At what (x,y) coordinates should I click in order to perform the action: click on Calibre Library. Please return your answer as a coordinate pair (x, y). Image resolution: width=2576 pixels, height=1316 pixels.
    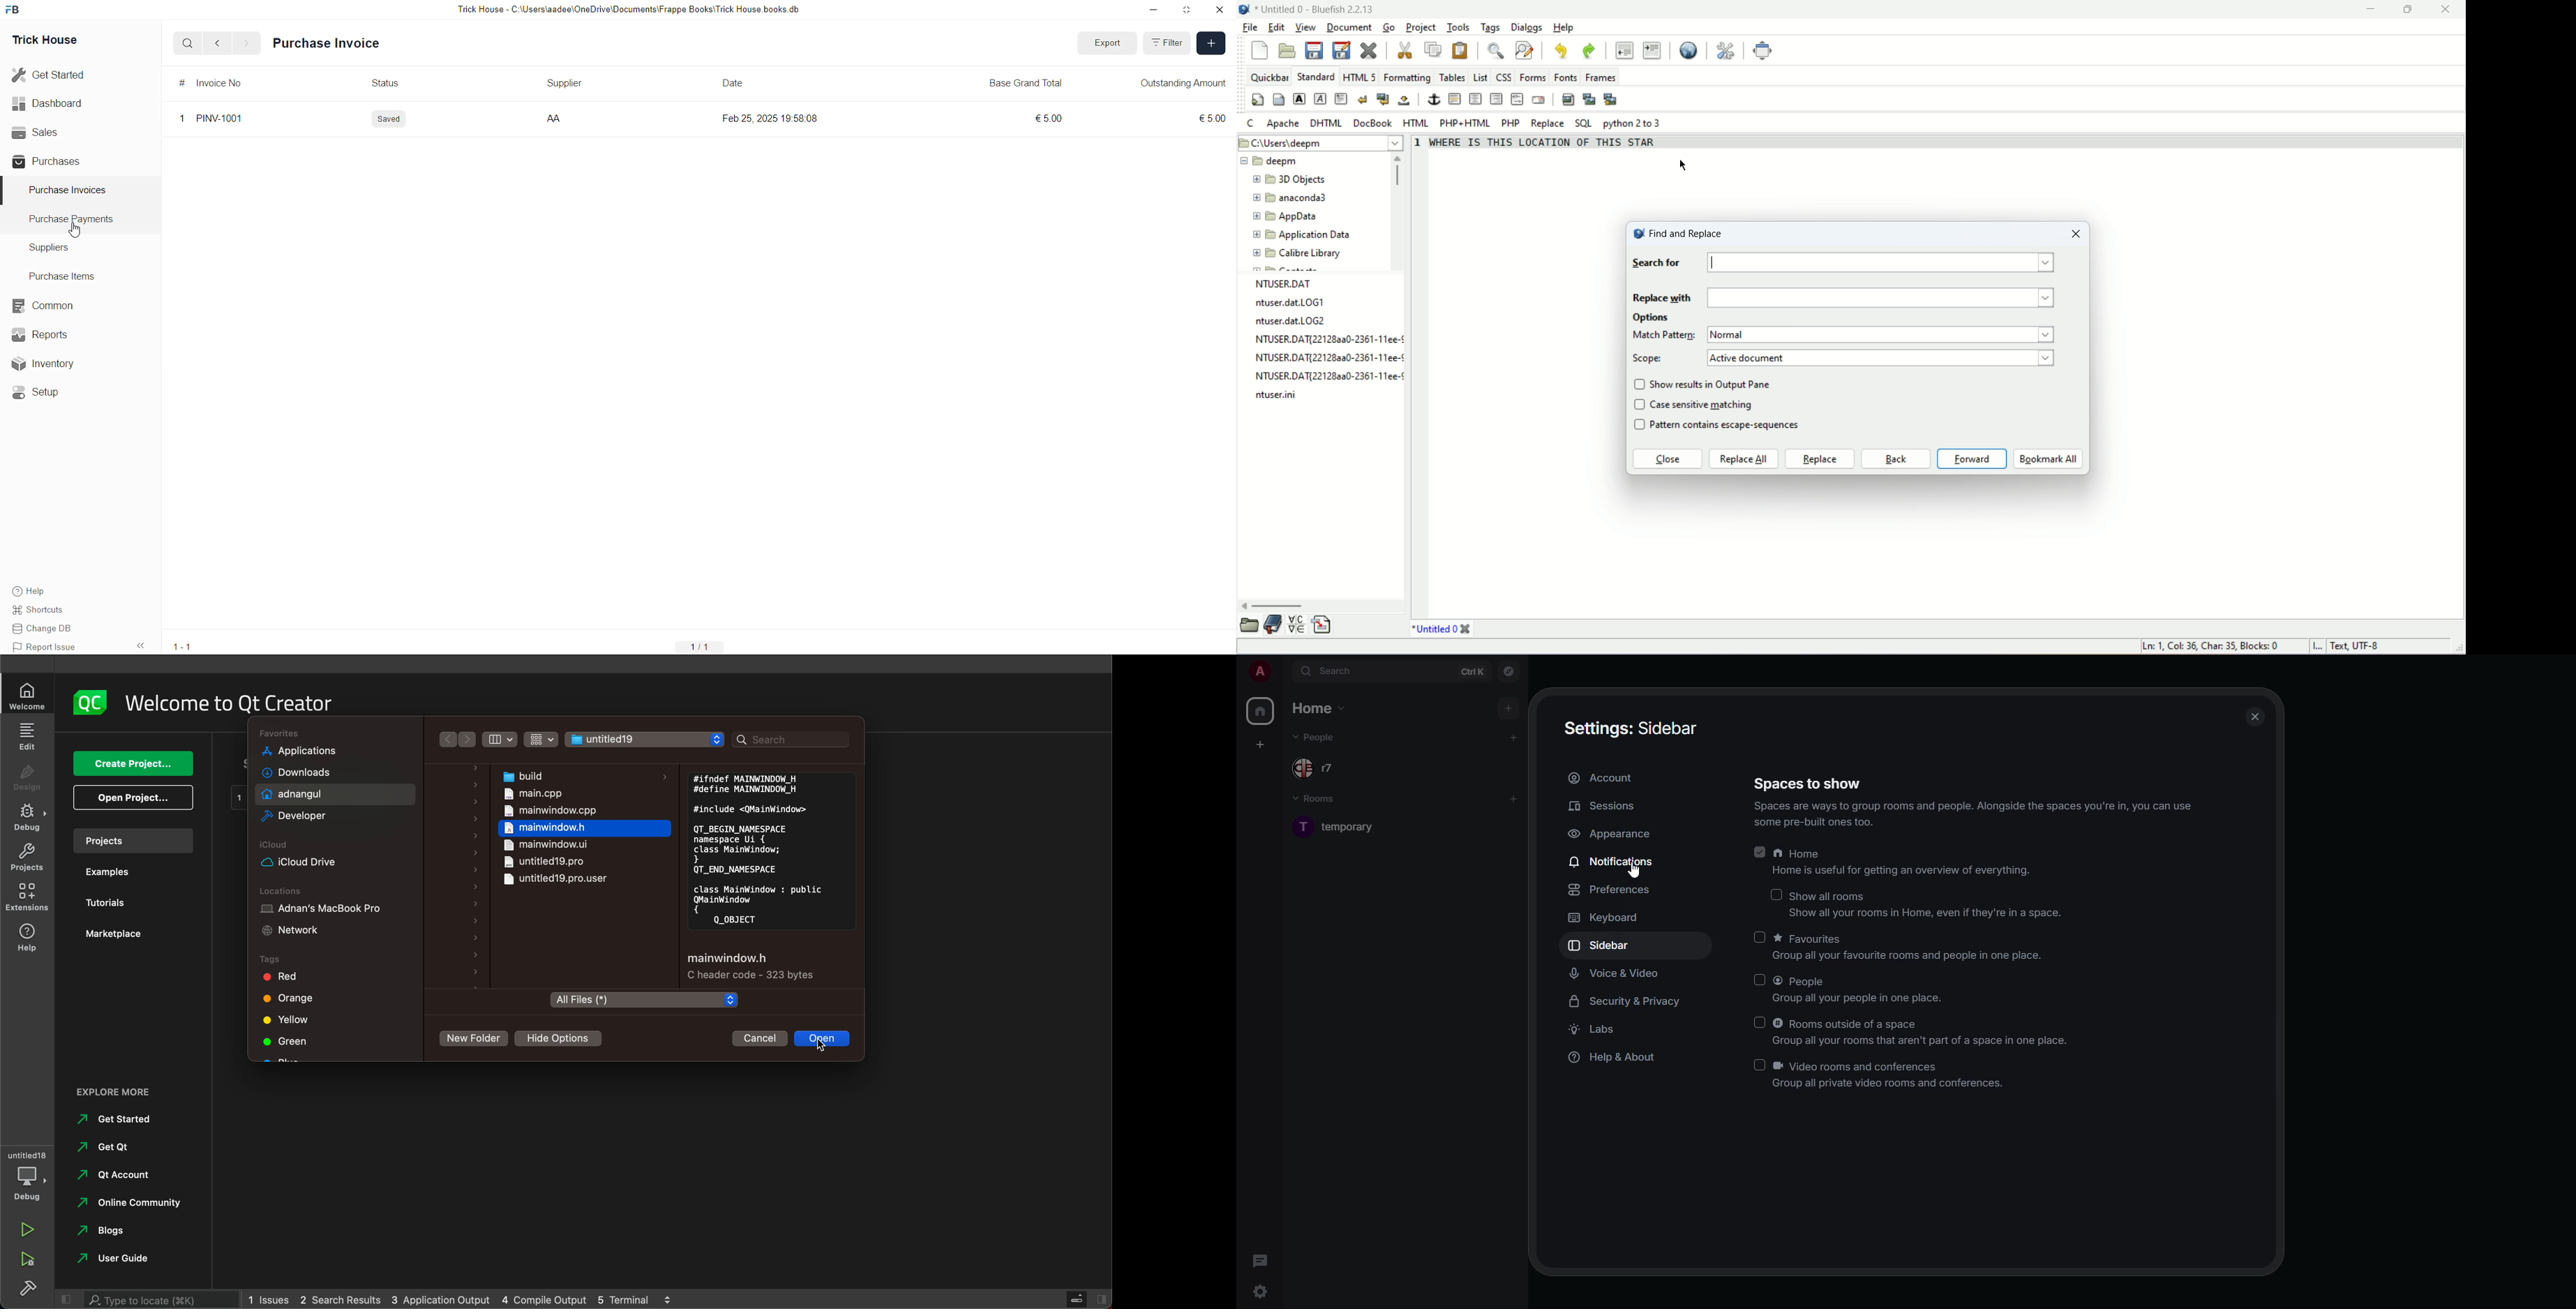
    Looking at the image, I should click on (1297, 252).